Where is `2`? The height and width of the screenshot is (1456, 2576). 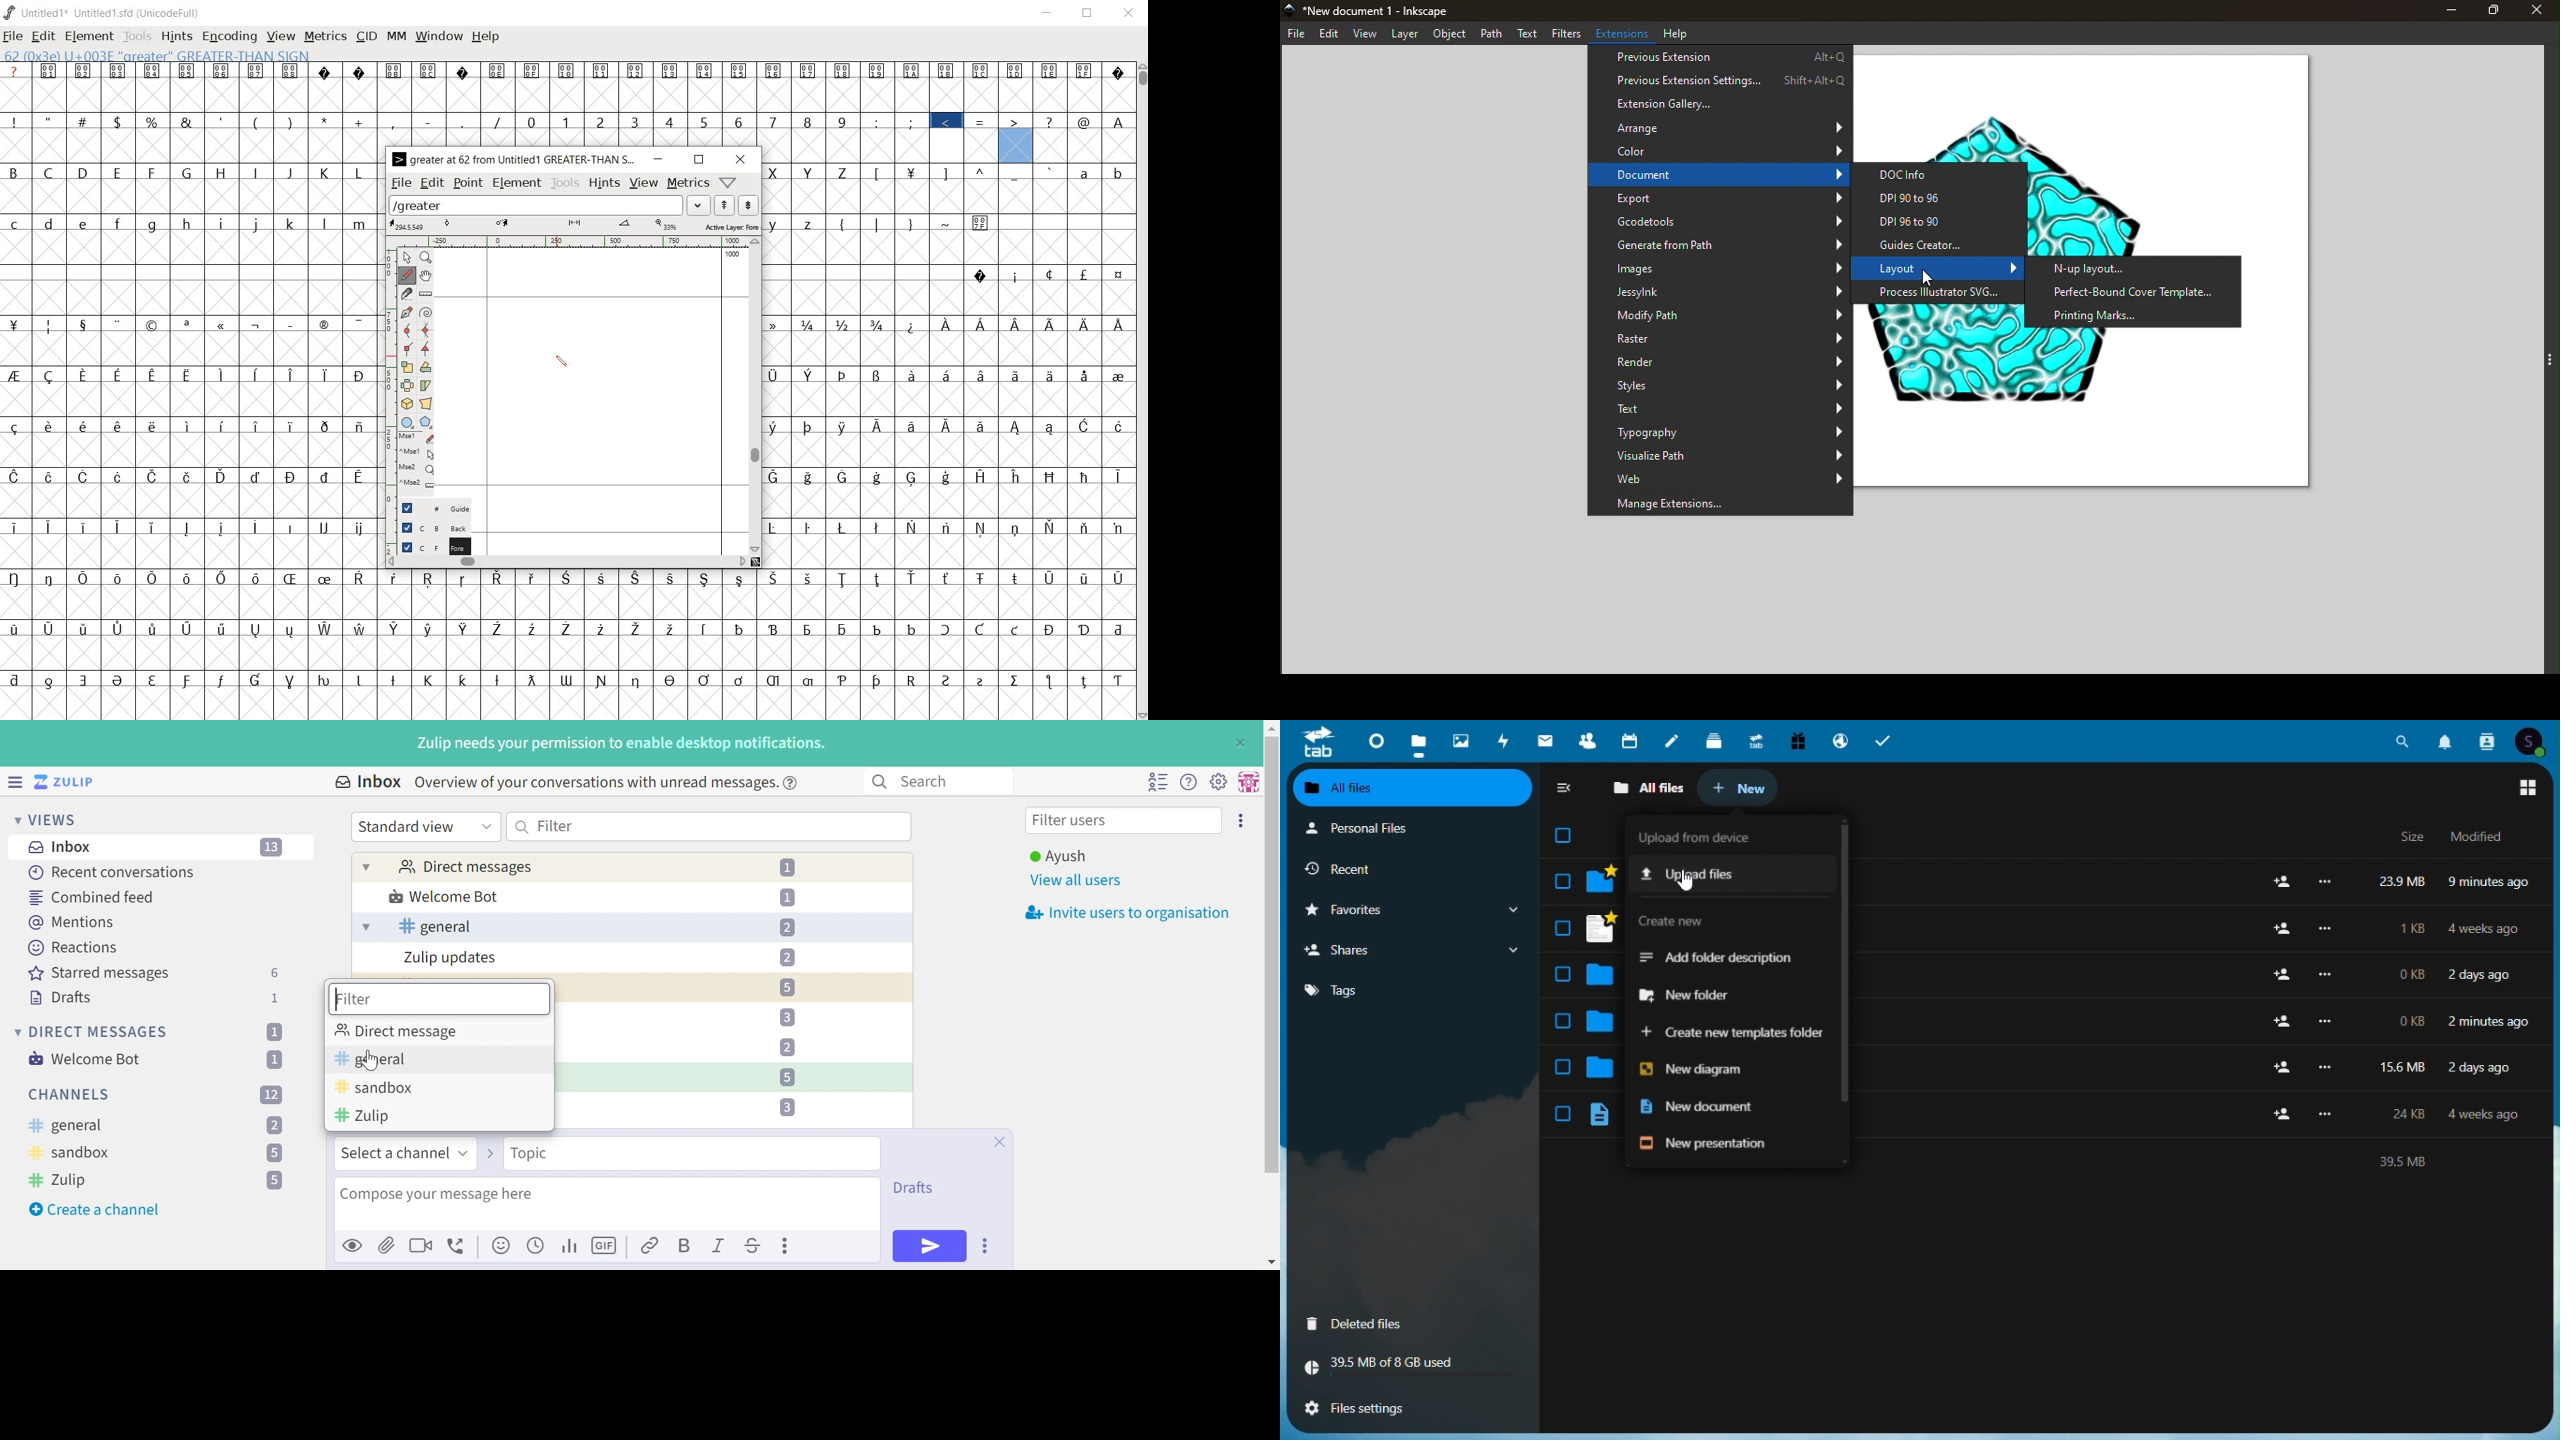
2 is located at coordinates (787, 957).